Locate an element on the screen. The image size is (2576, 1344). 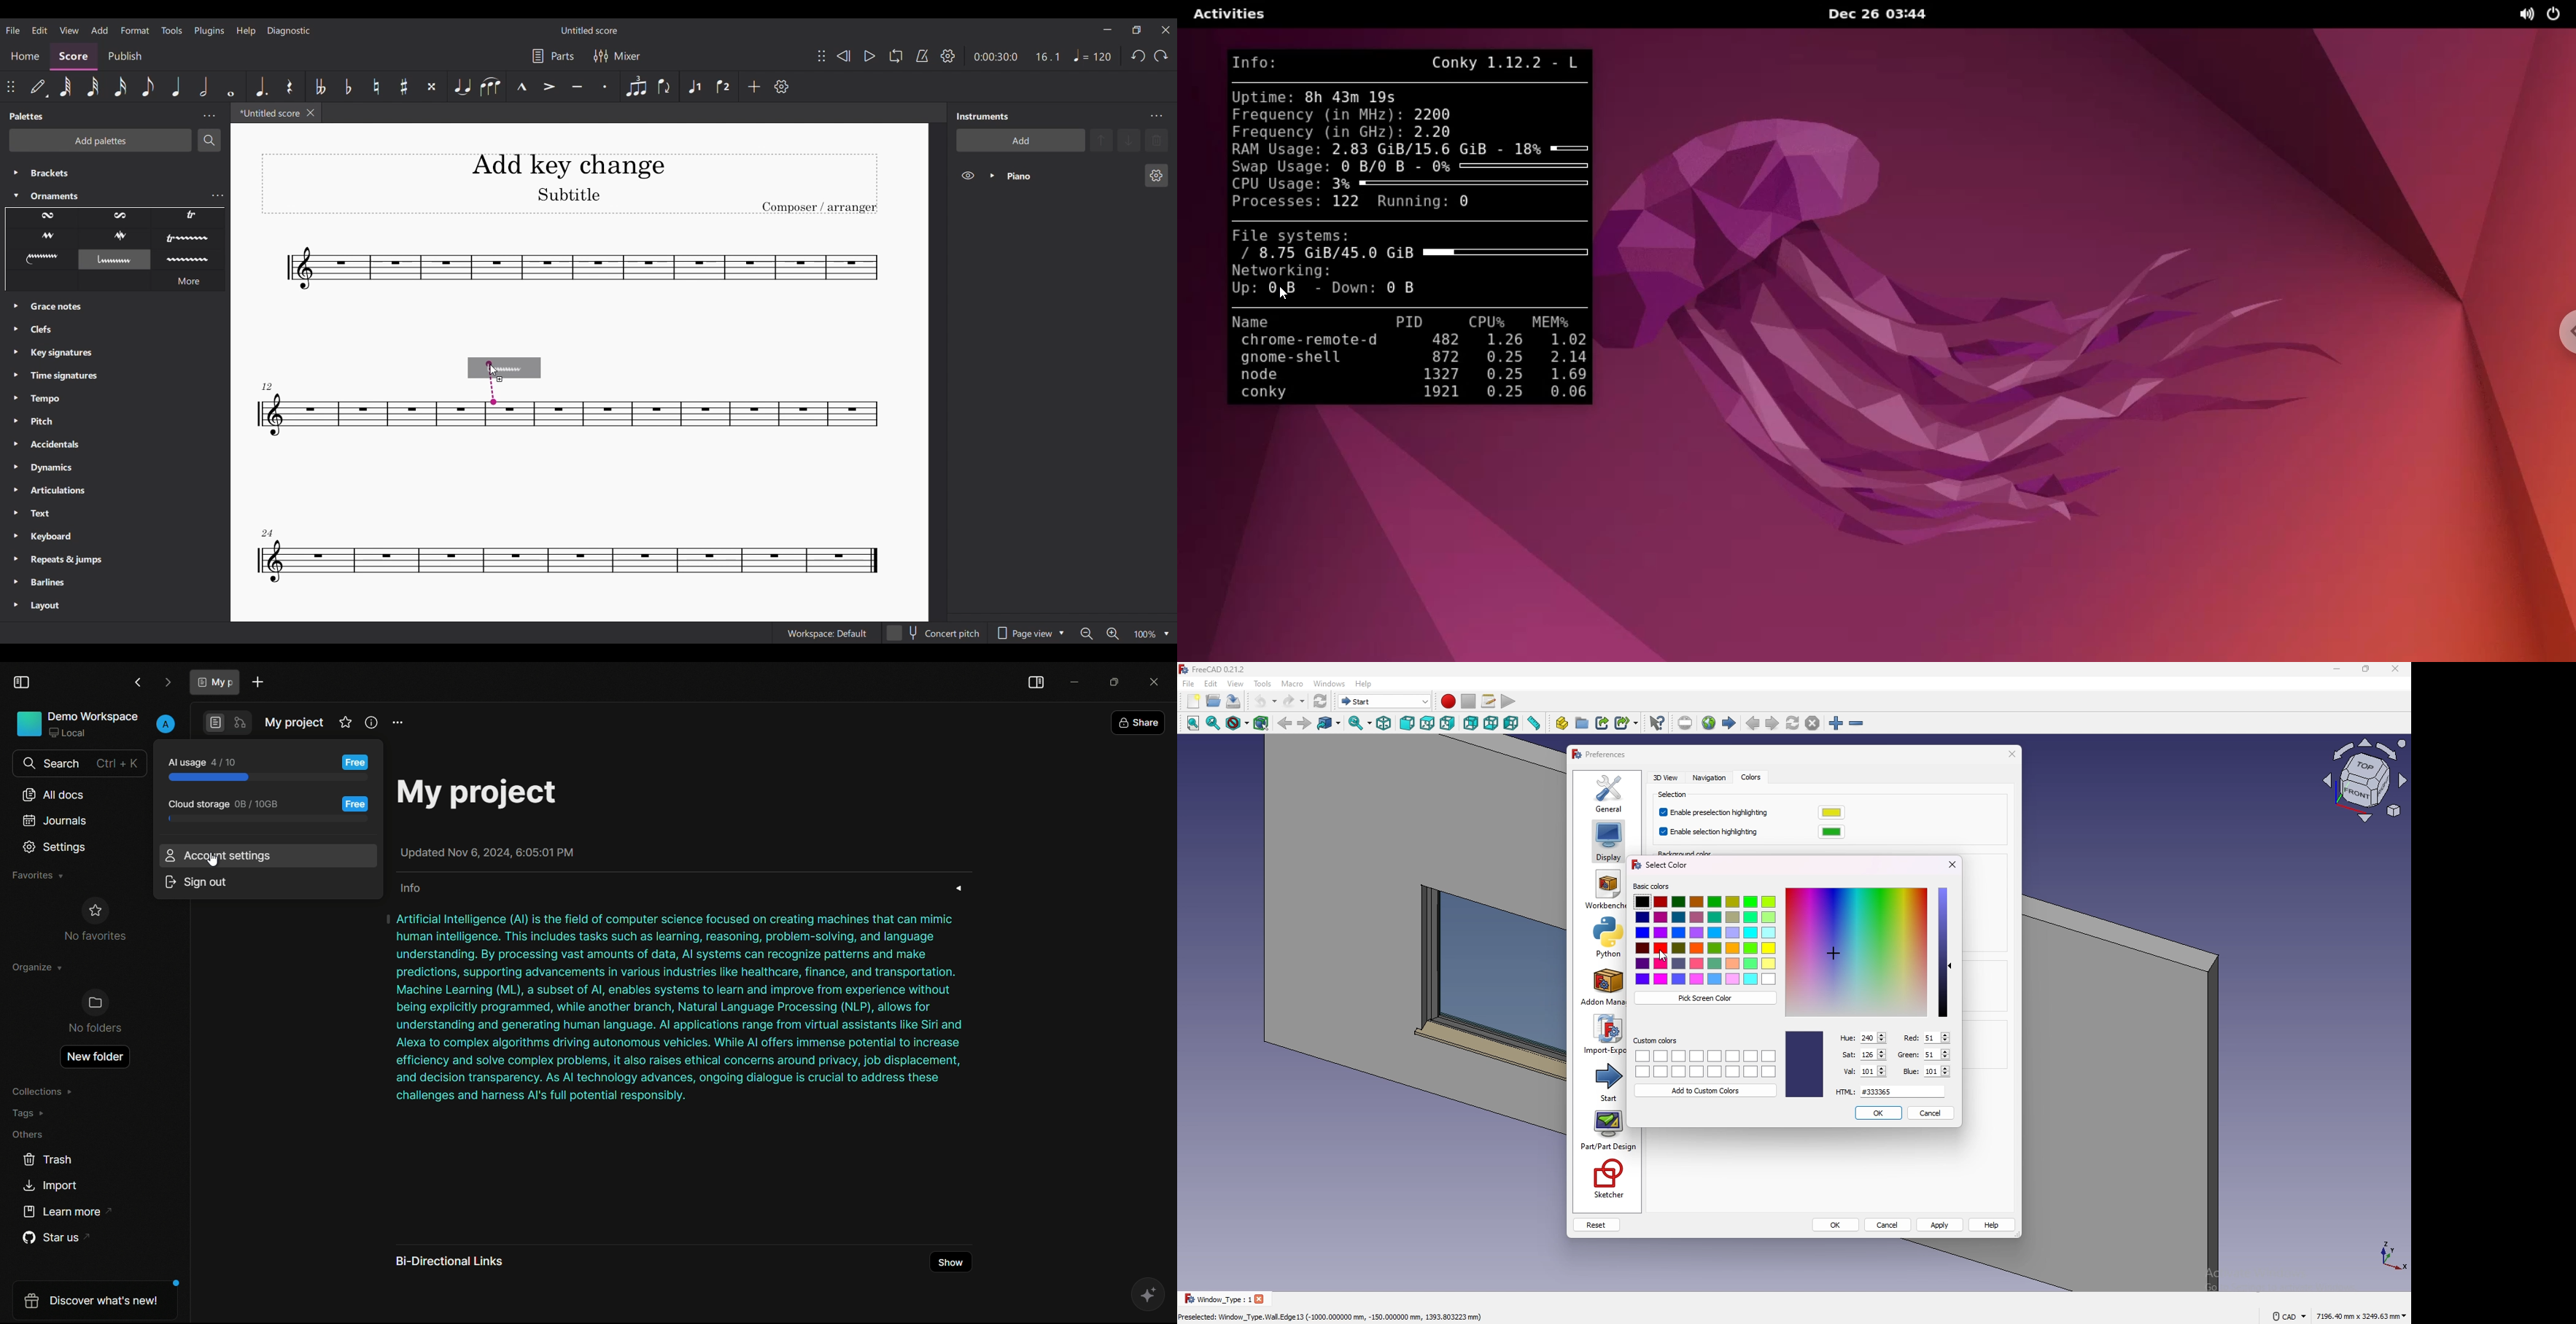
fit all is located at coordinates (1191, 724).